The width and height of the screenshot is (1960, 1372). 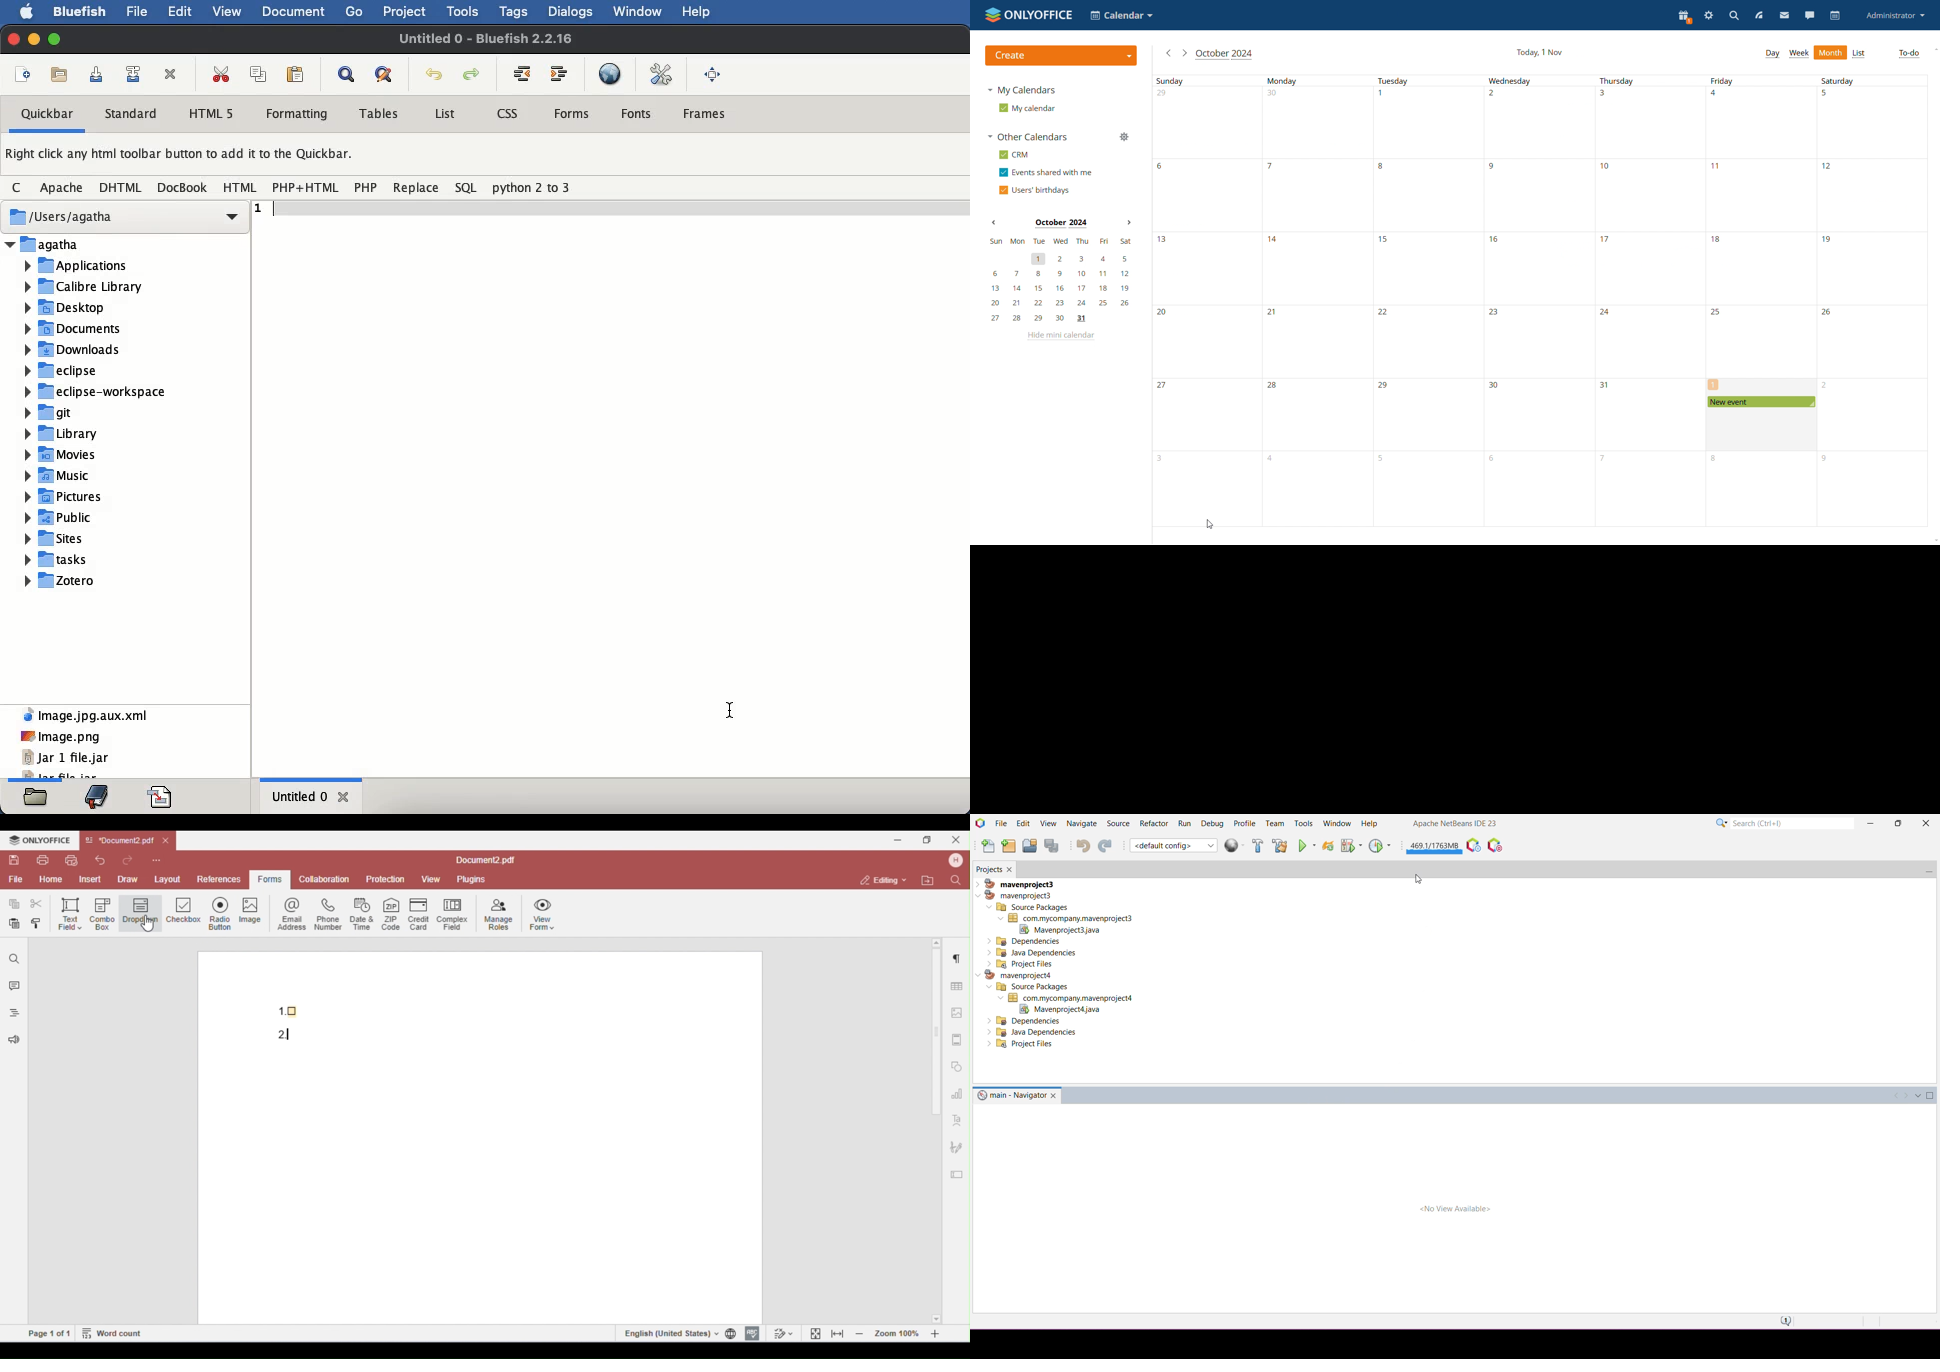 What do you see at coordinates (1320, 301) in the screenshot?
I see `Monday` at bounding box center [1320, 301].